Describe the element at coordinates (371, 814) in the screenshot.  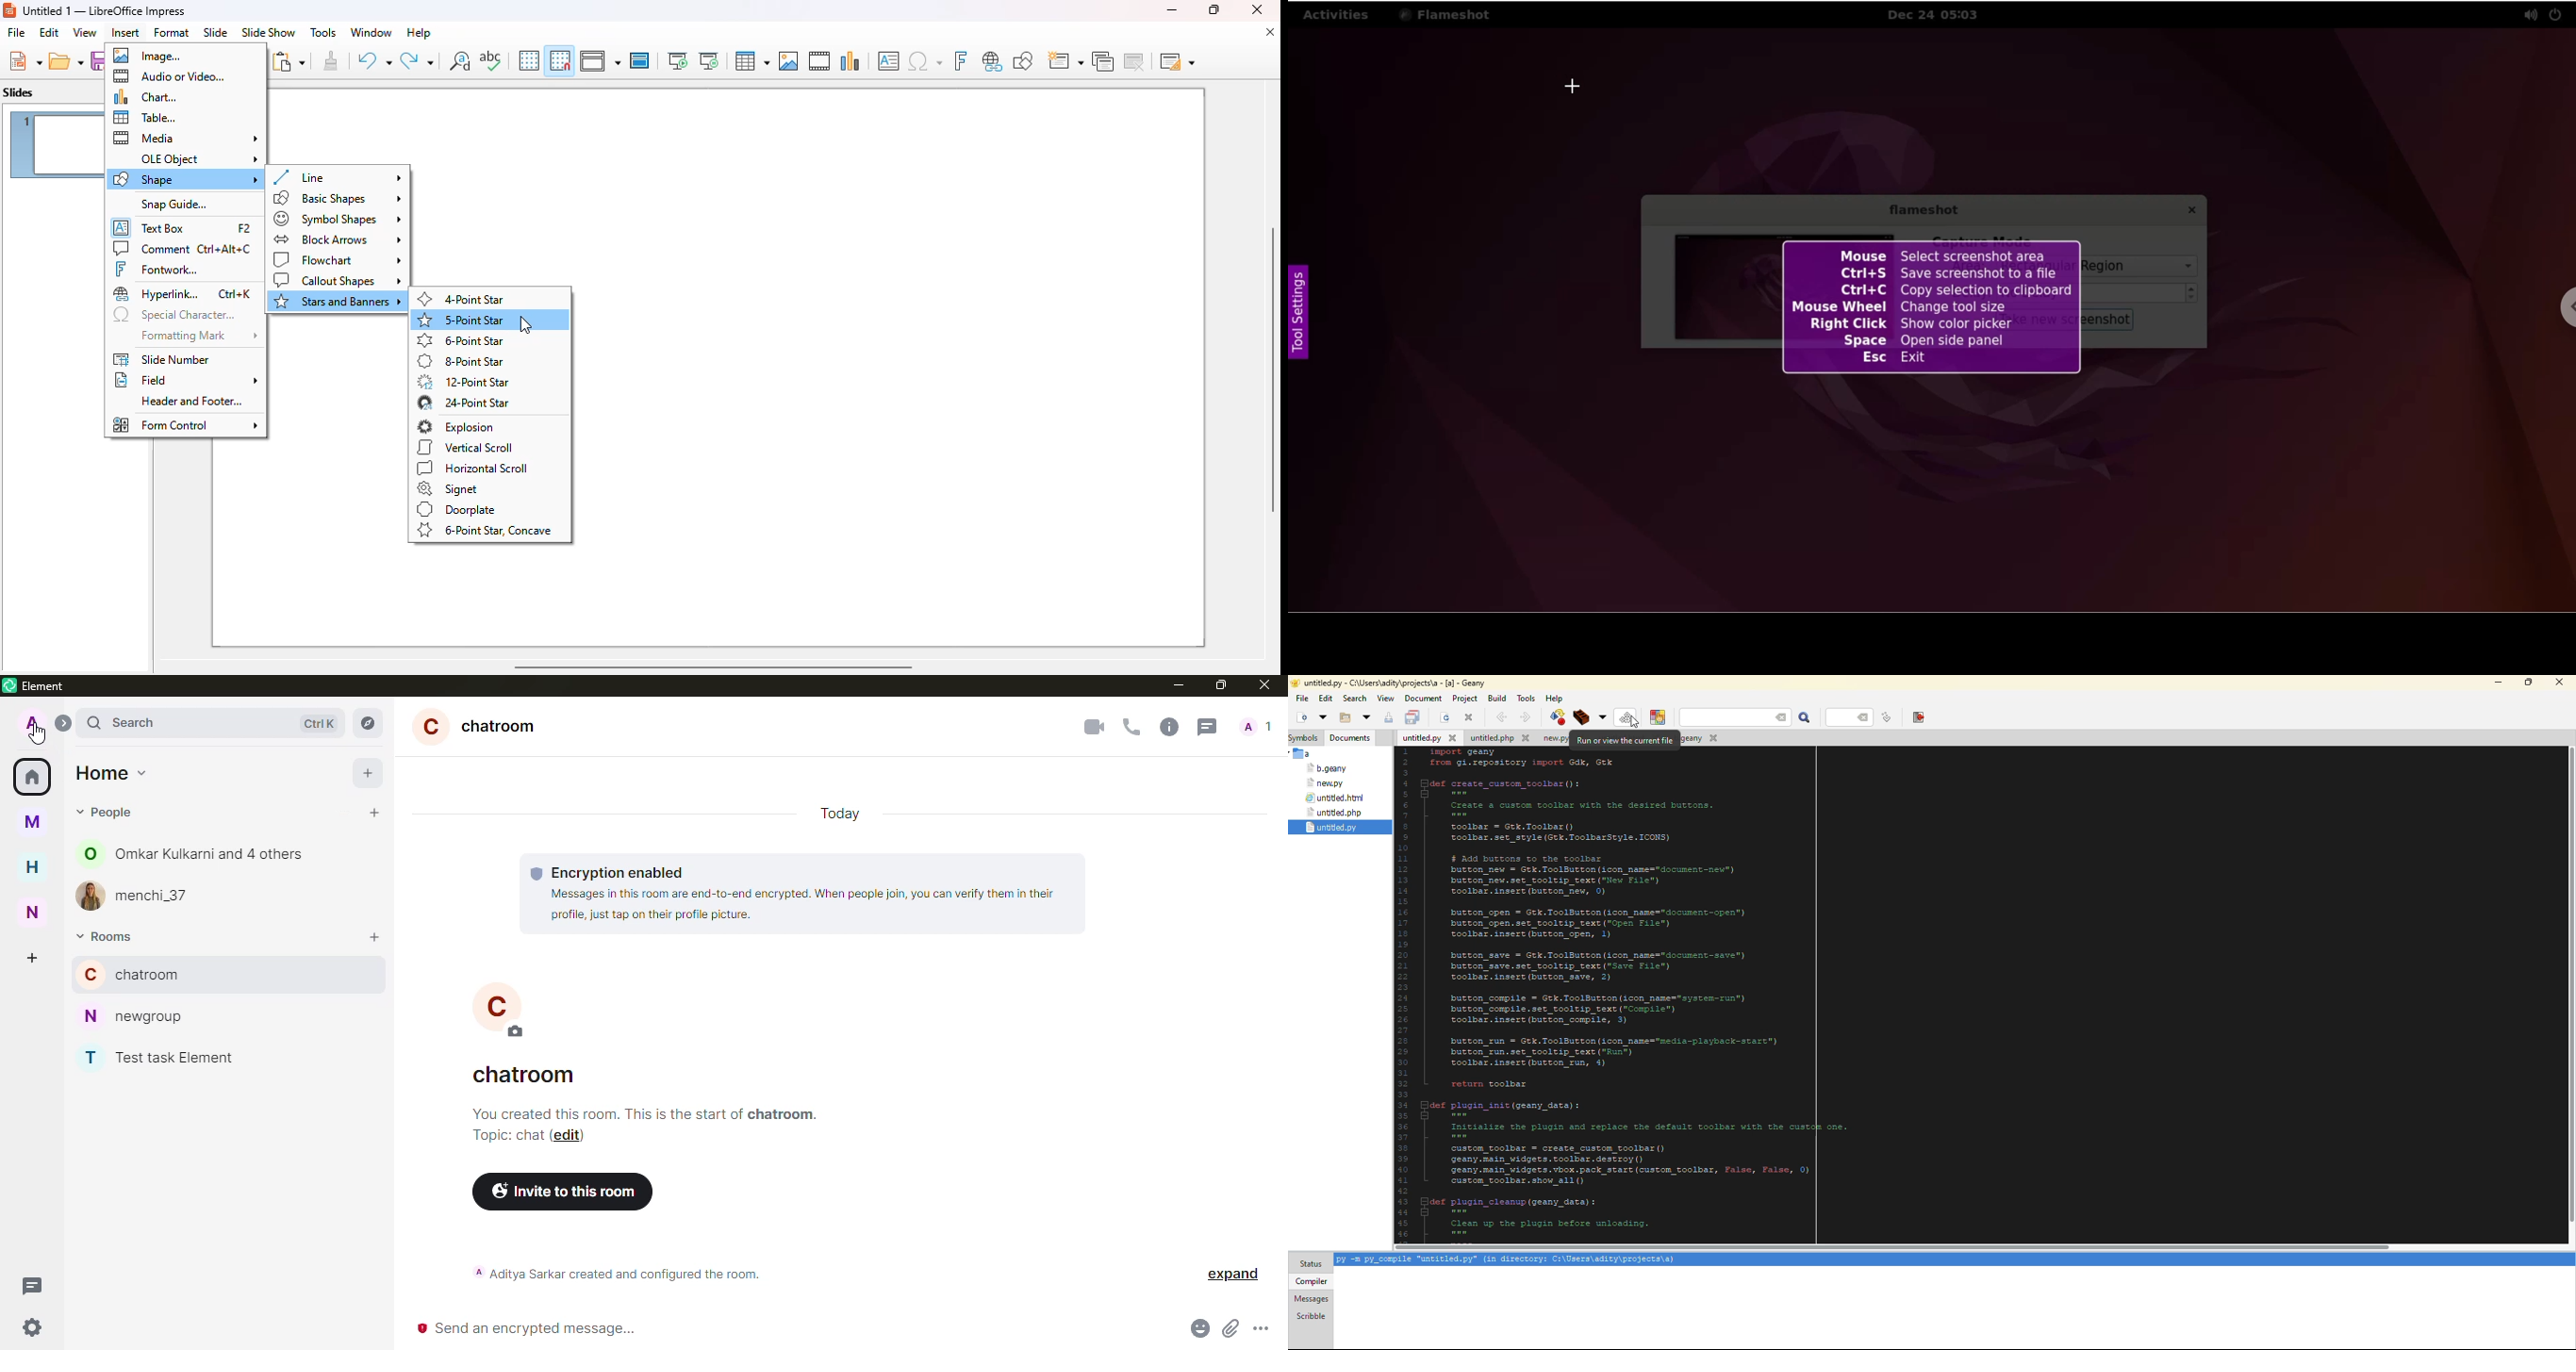
I see `start chat` at that location.